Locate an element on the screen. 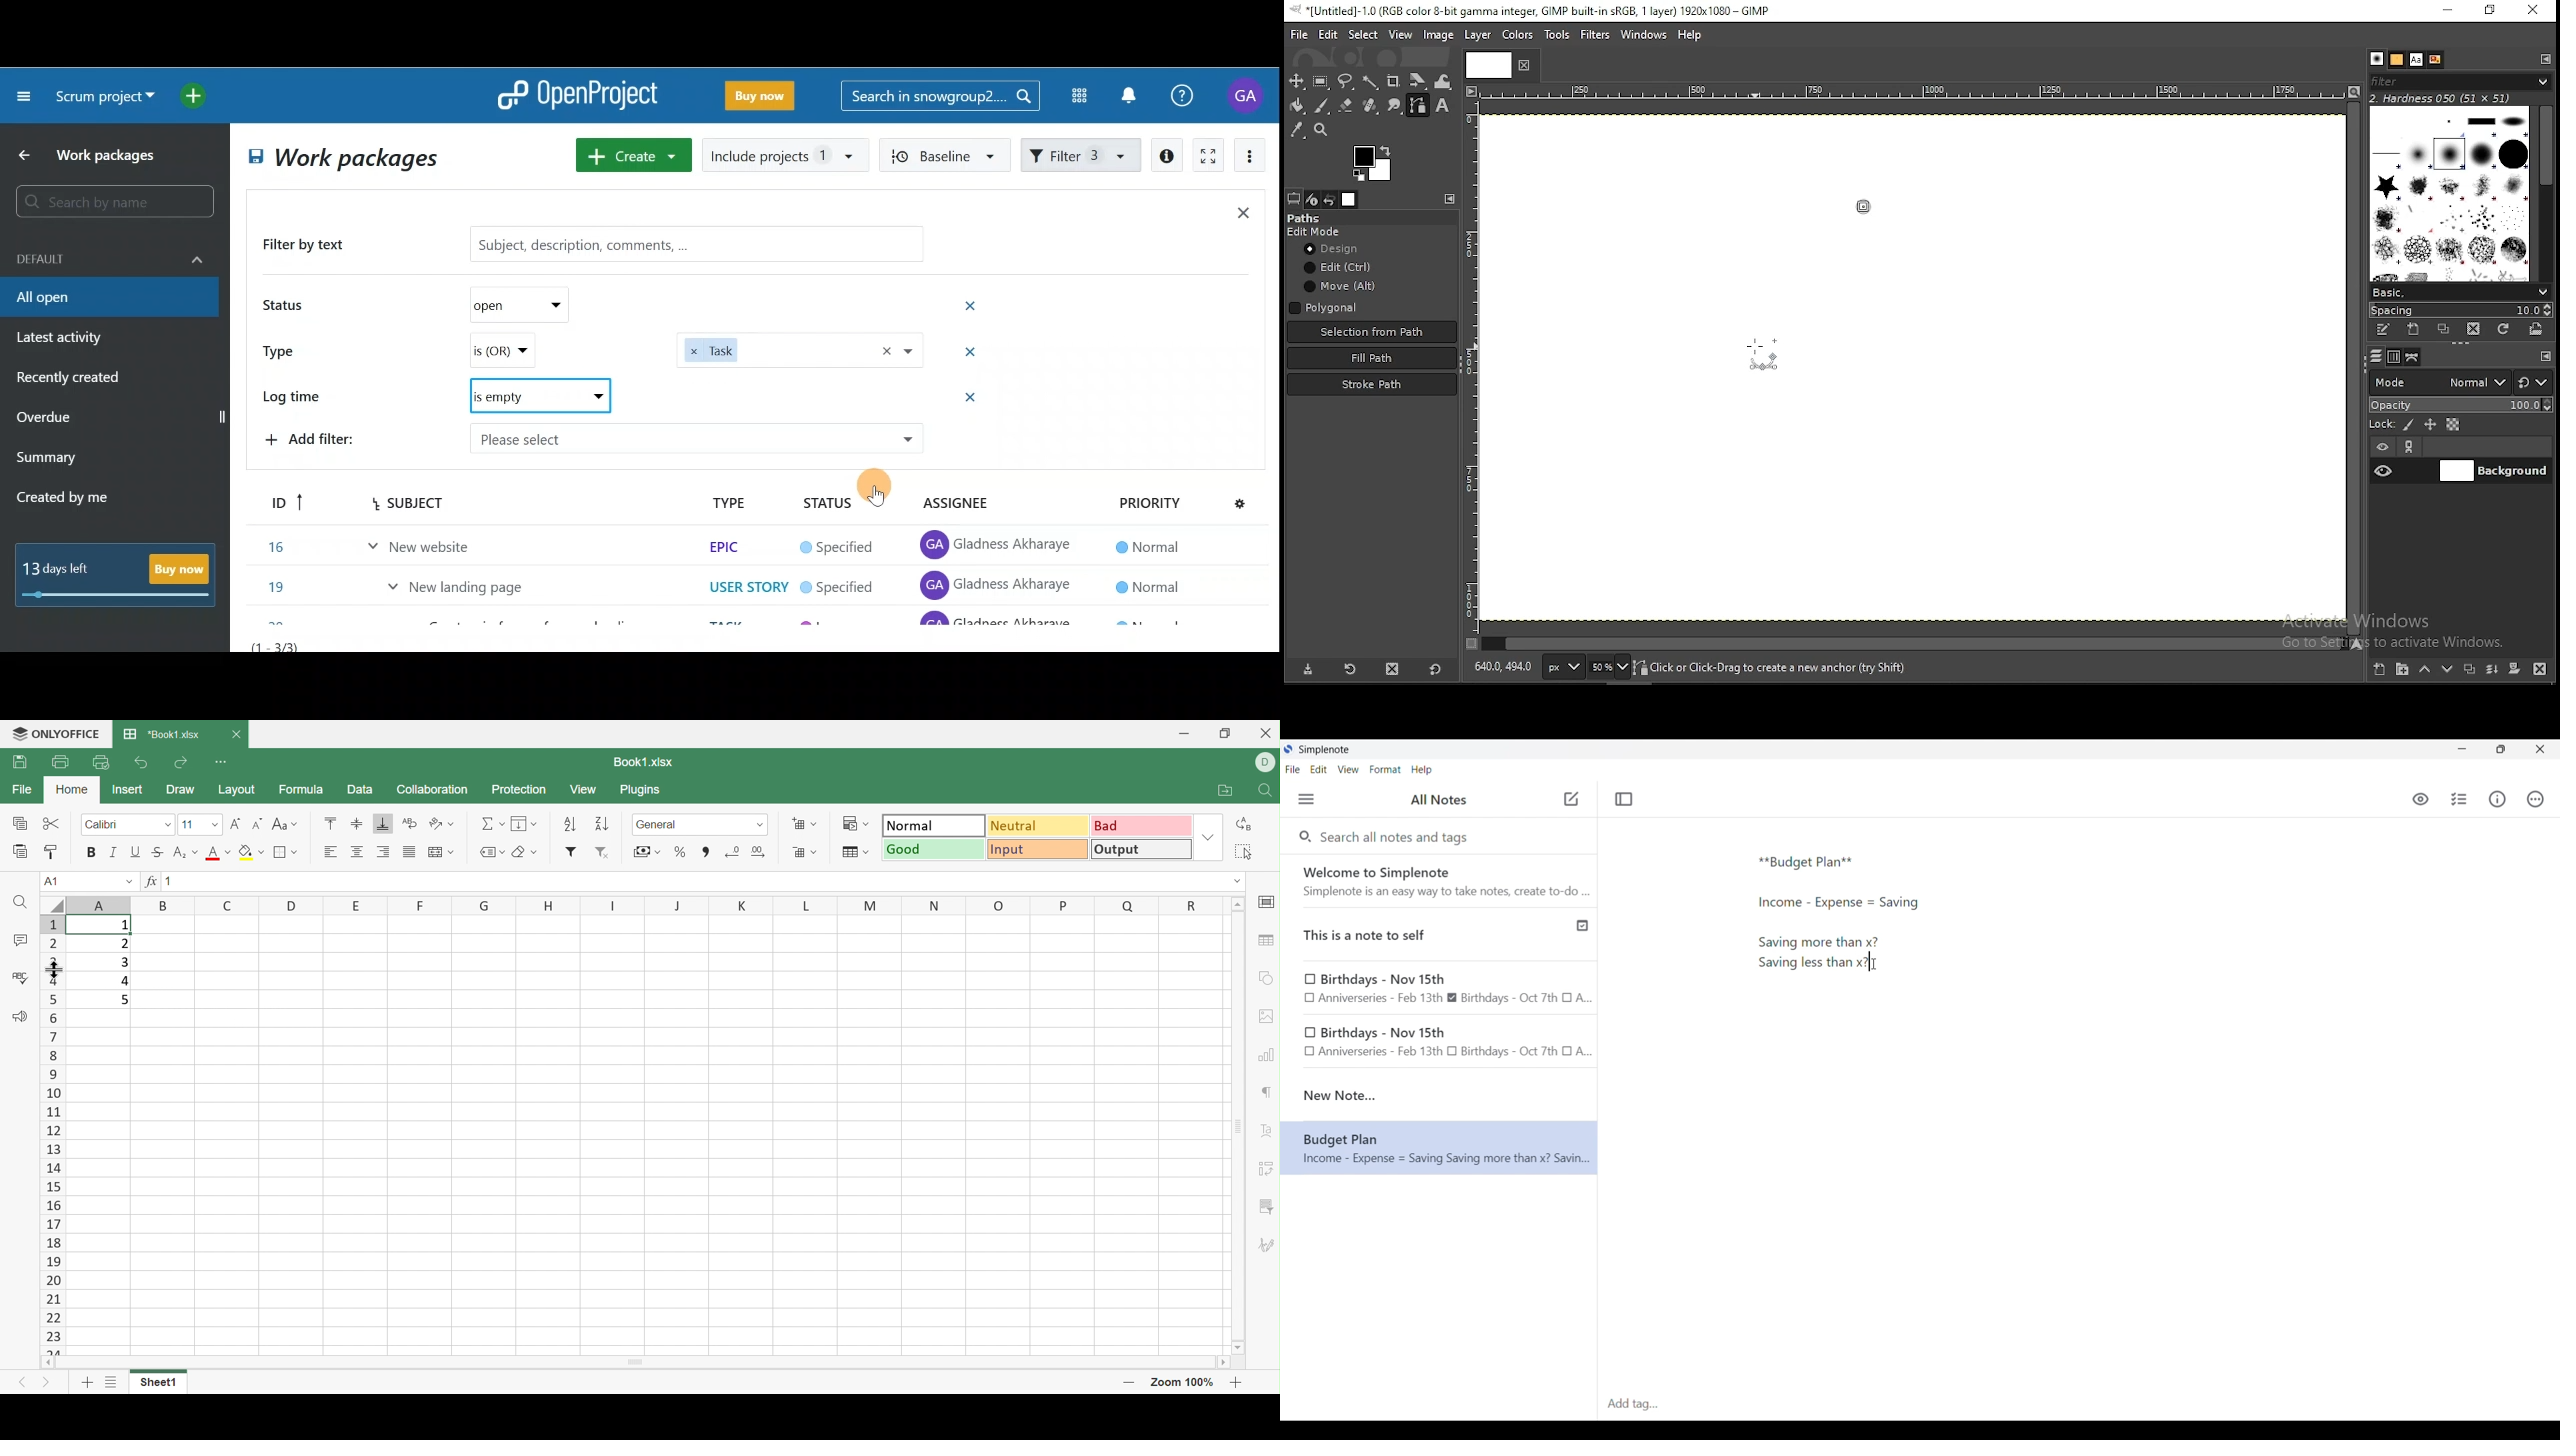 The width and height of the screenshot is (2576, 1456). Insert cells is located at coordinates (797, 824).